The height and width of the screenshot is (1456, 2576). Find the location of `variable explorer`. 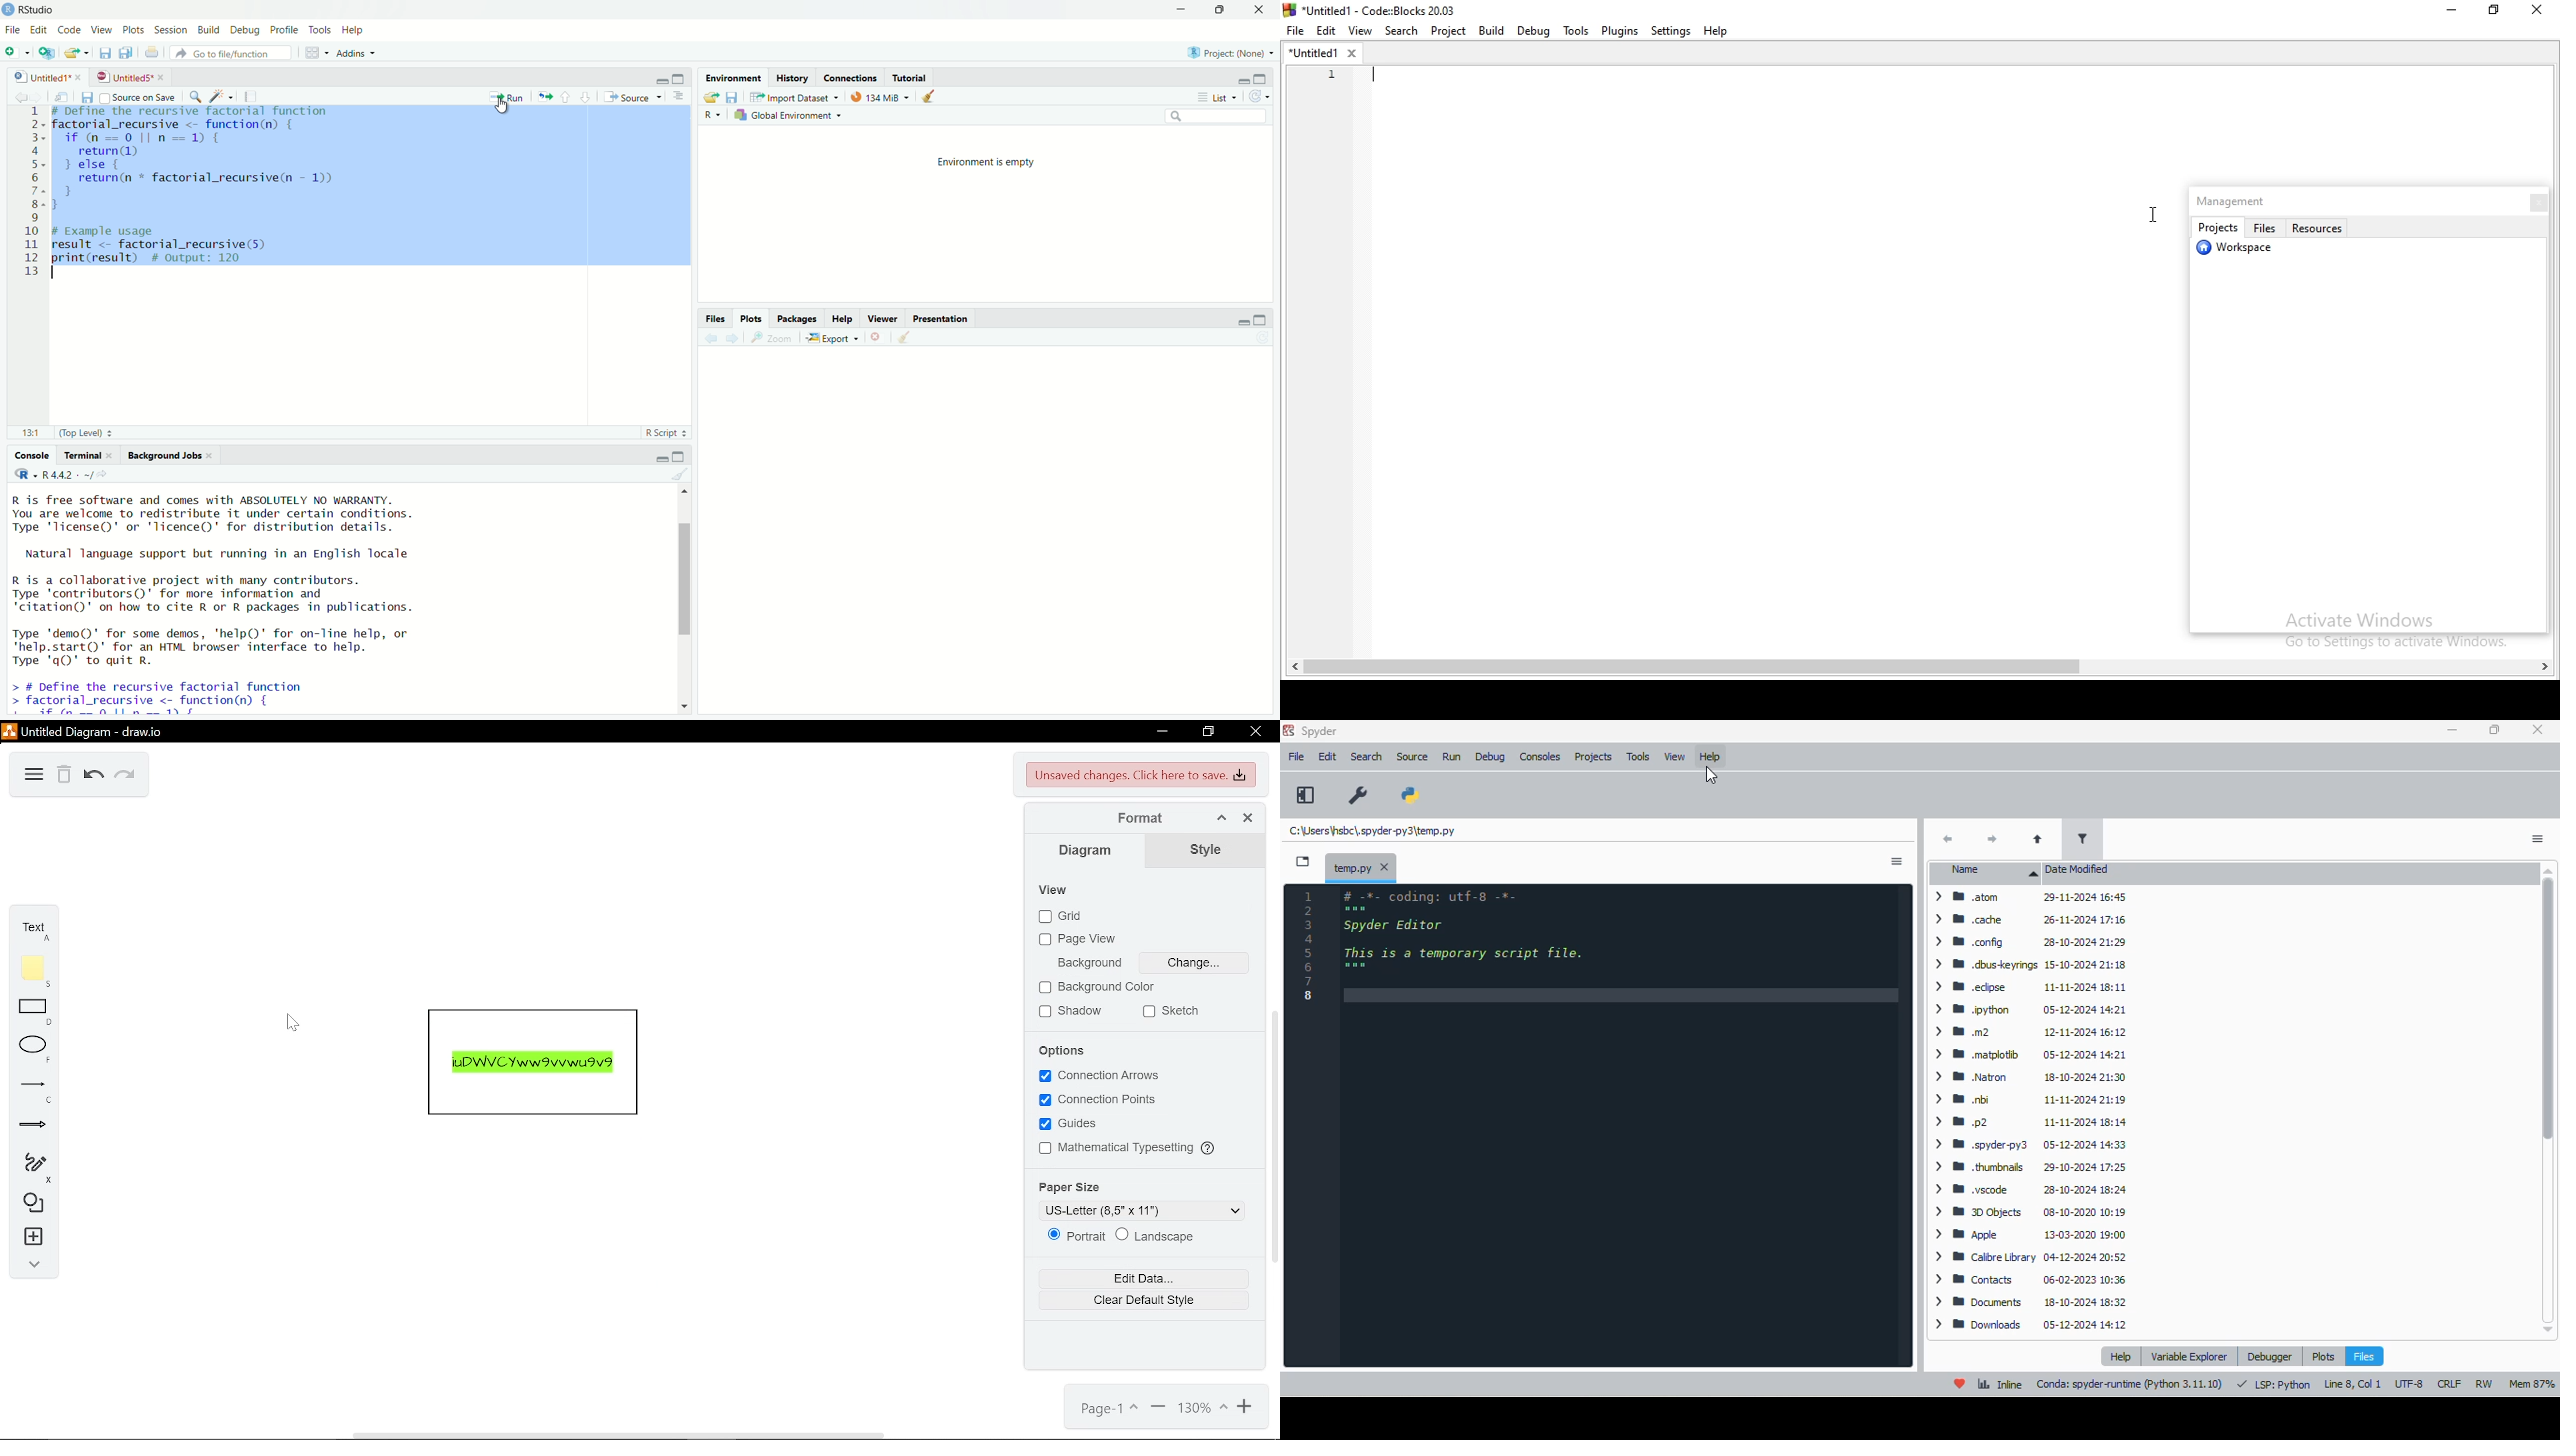

variable explorer is located at coordinates (2190, 1356).